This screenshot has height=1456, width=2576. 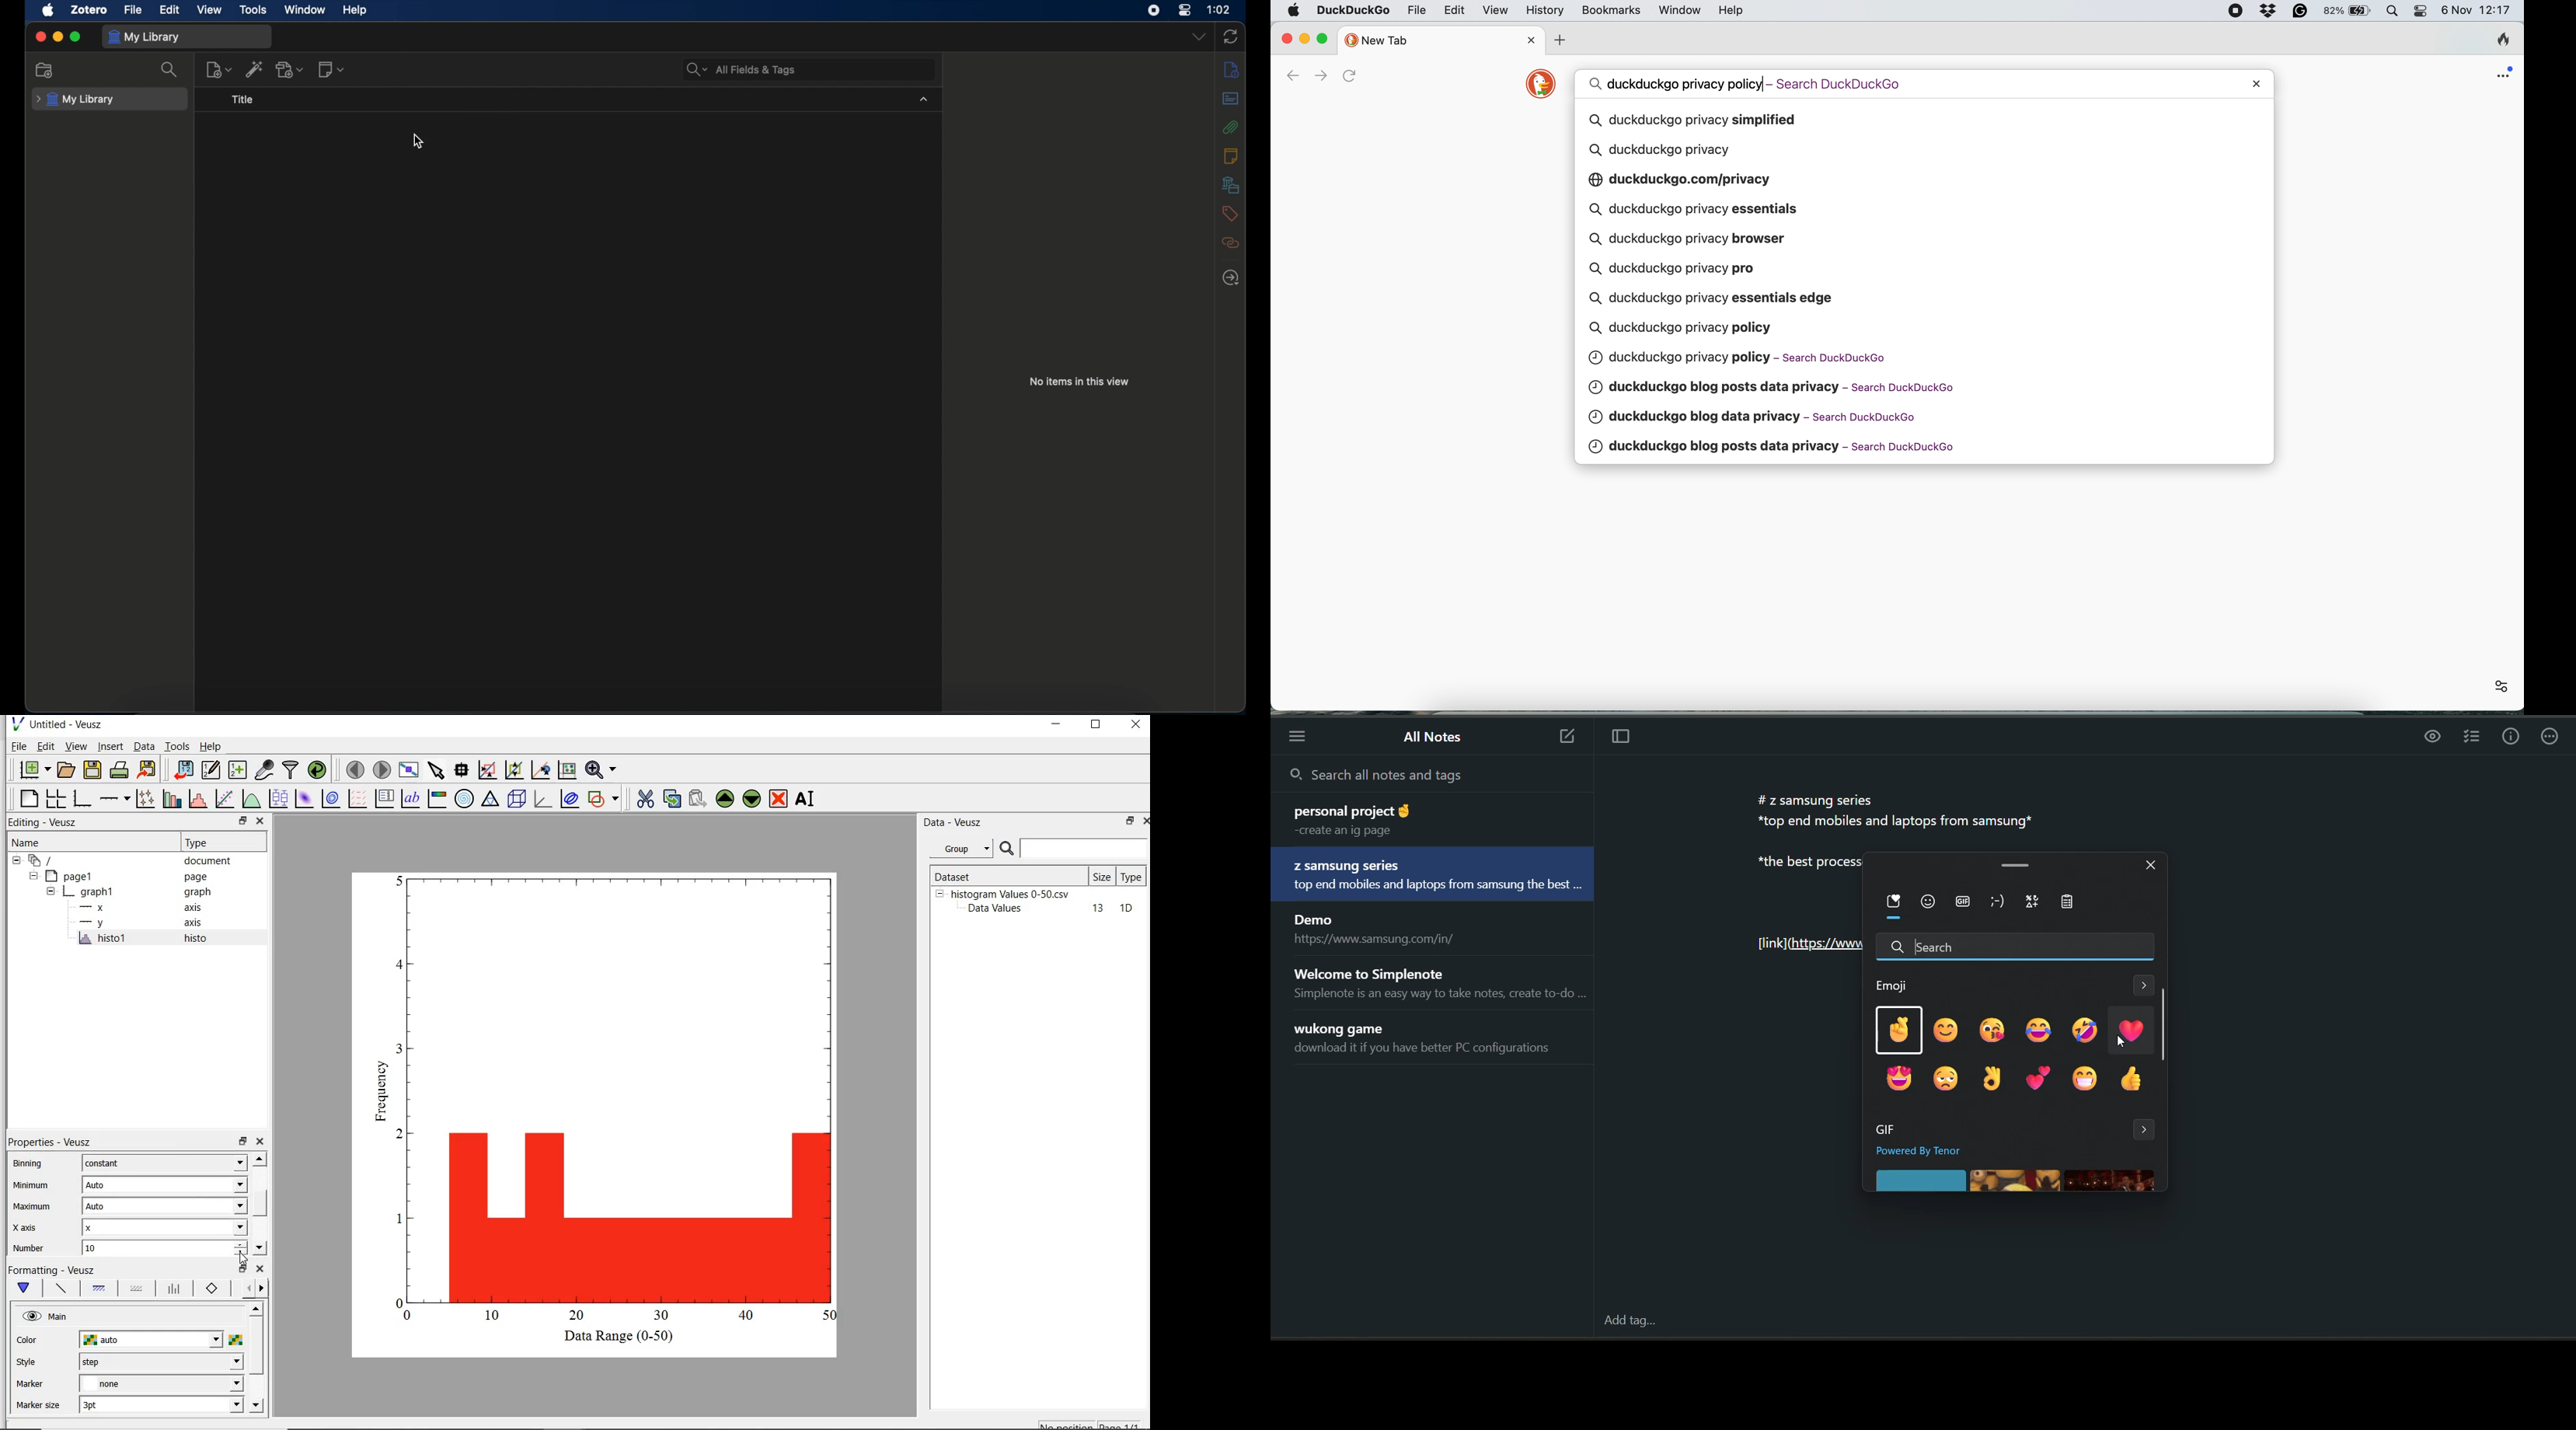 I want to click on cursor, so click(x=1869, y=820).